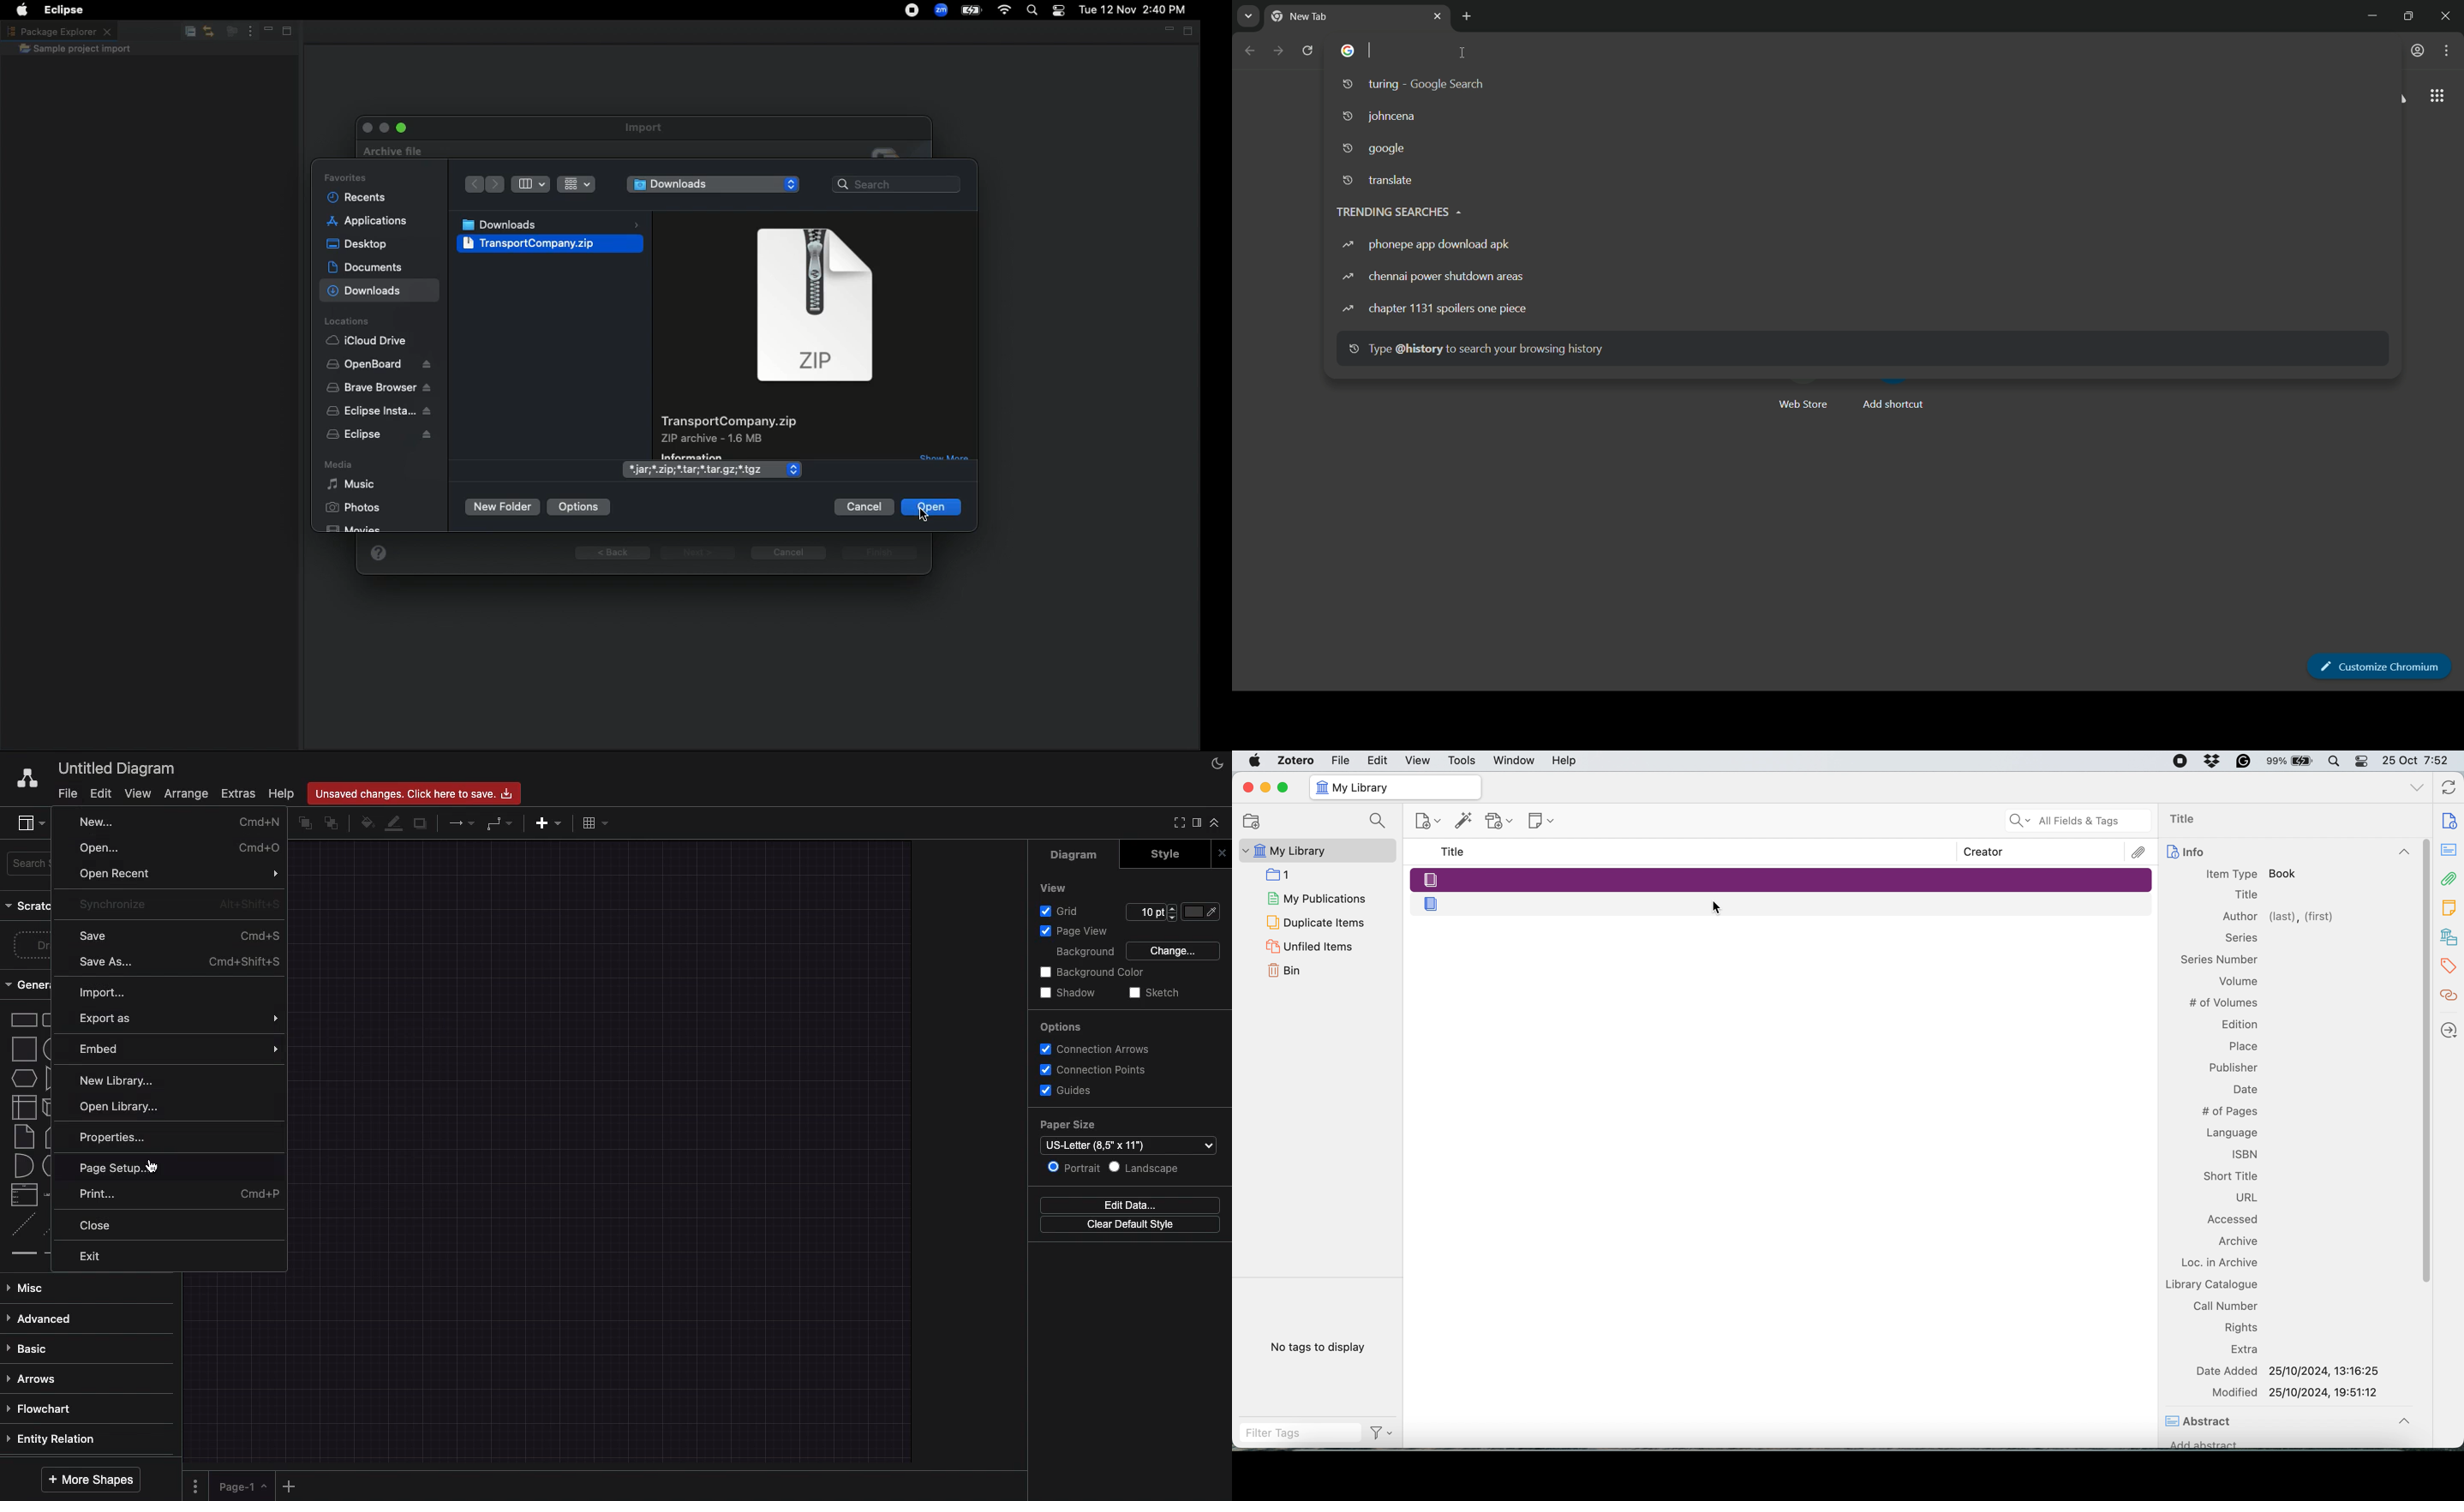  Describe the element at coordinates (179, 935) in the screenshot. I see `Save` at that location.